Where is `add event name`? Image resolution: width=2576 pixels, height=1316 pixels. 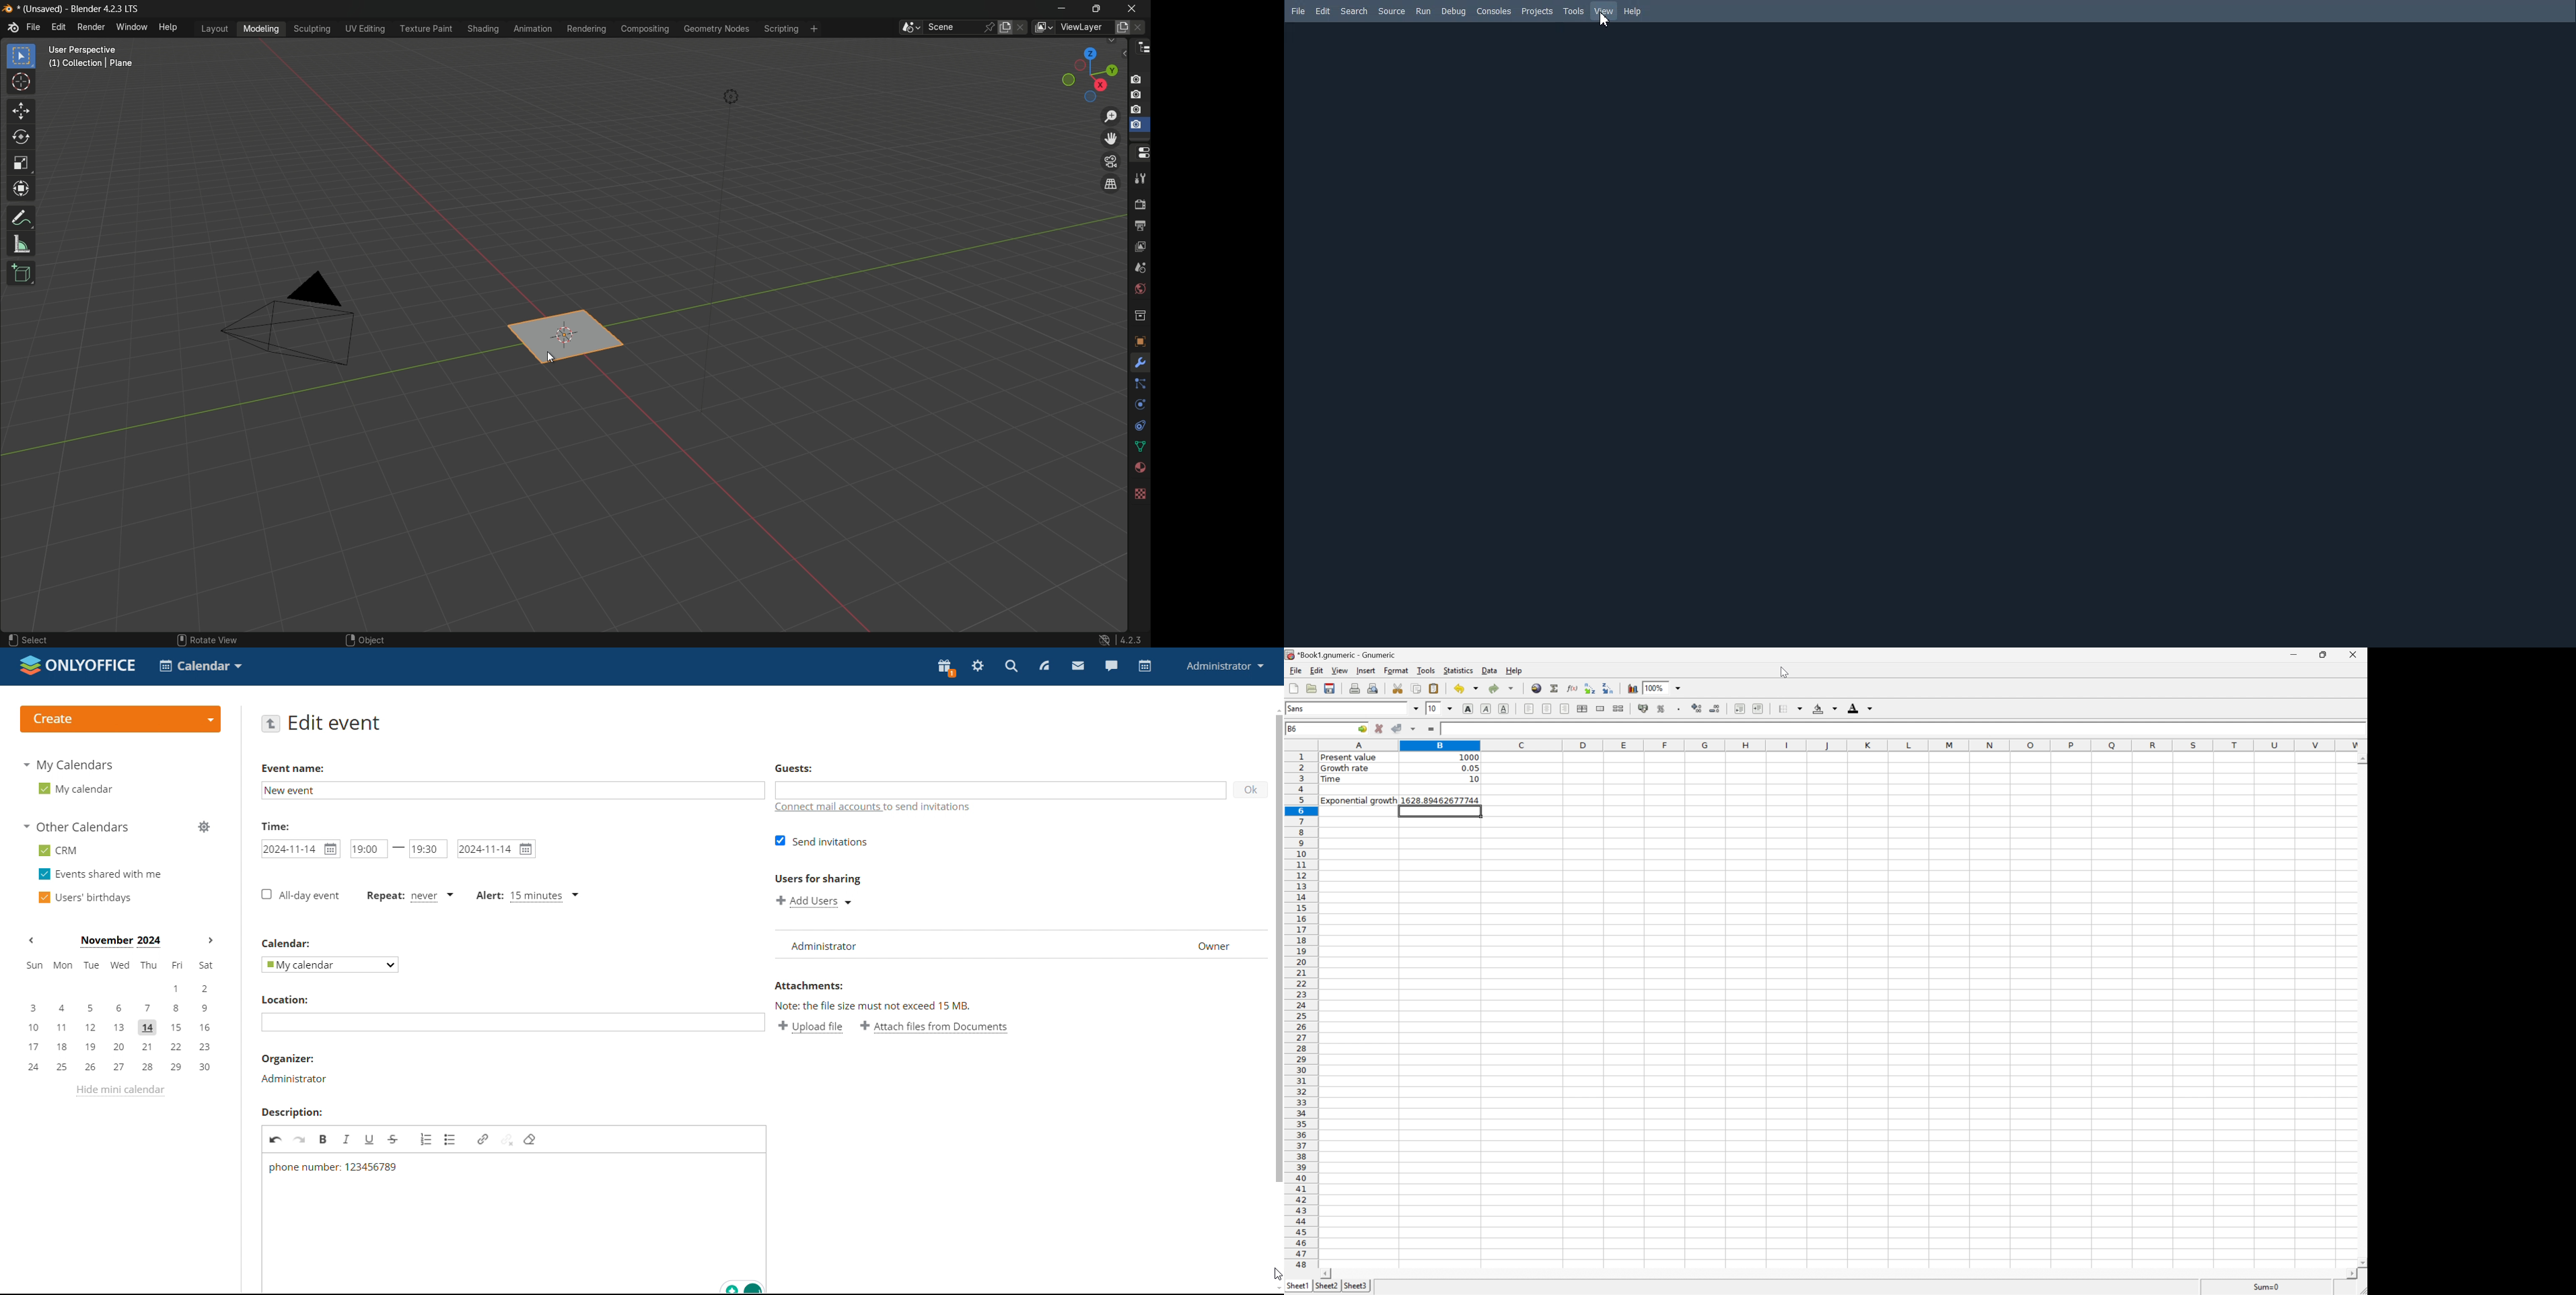
add event name is located at coordinates (512, 790).